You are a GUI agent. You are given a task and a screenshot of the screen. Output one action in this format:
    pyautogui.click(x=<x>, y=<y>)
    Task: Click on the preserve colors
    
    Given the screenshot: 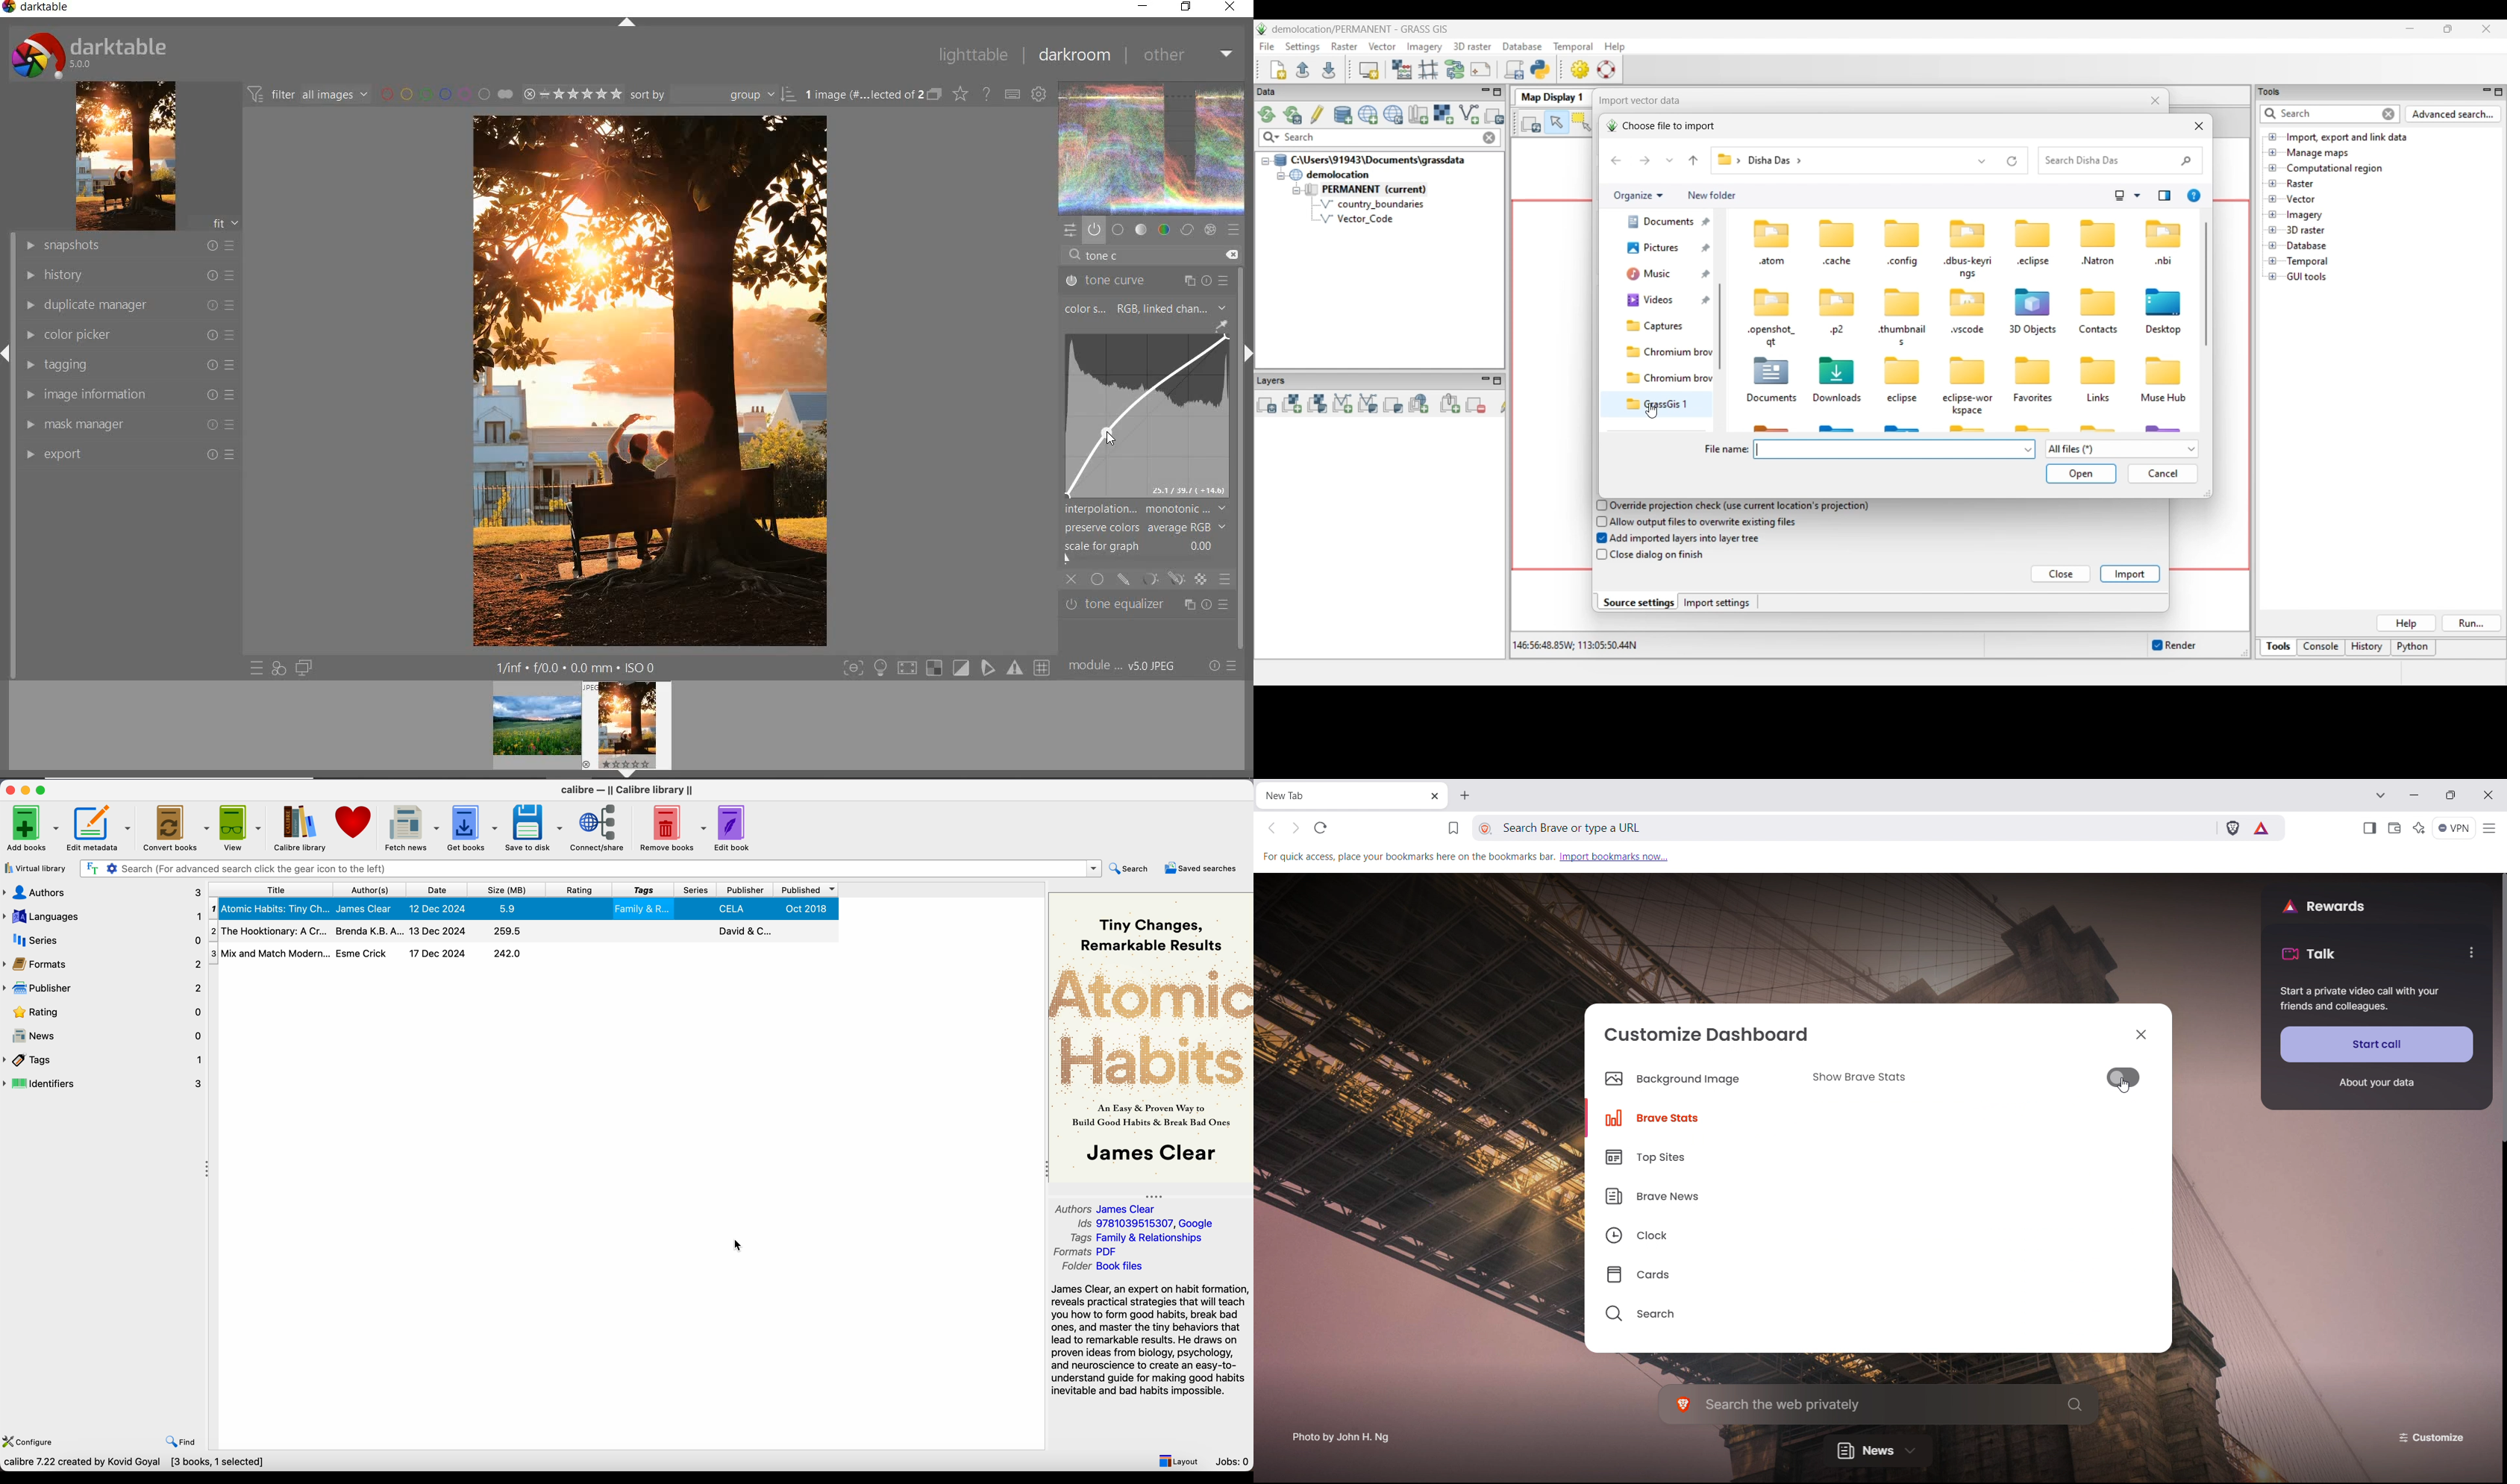 What is the action you would take?
    pyautogui.click(x=1143, y=527)
    